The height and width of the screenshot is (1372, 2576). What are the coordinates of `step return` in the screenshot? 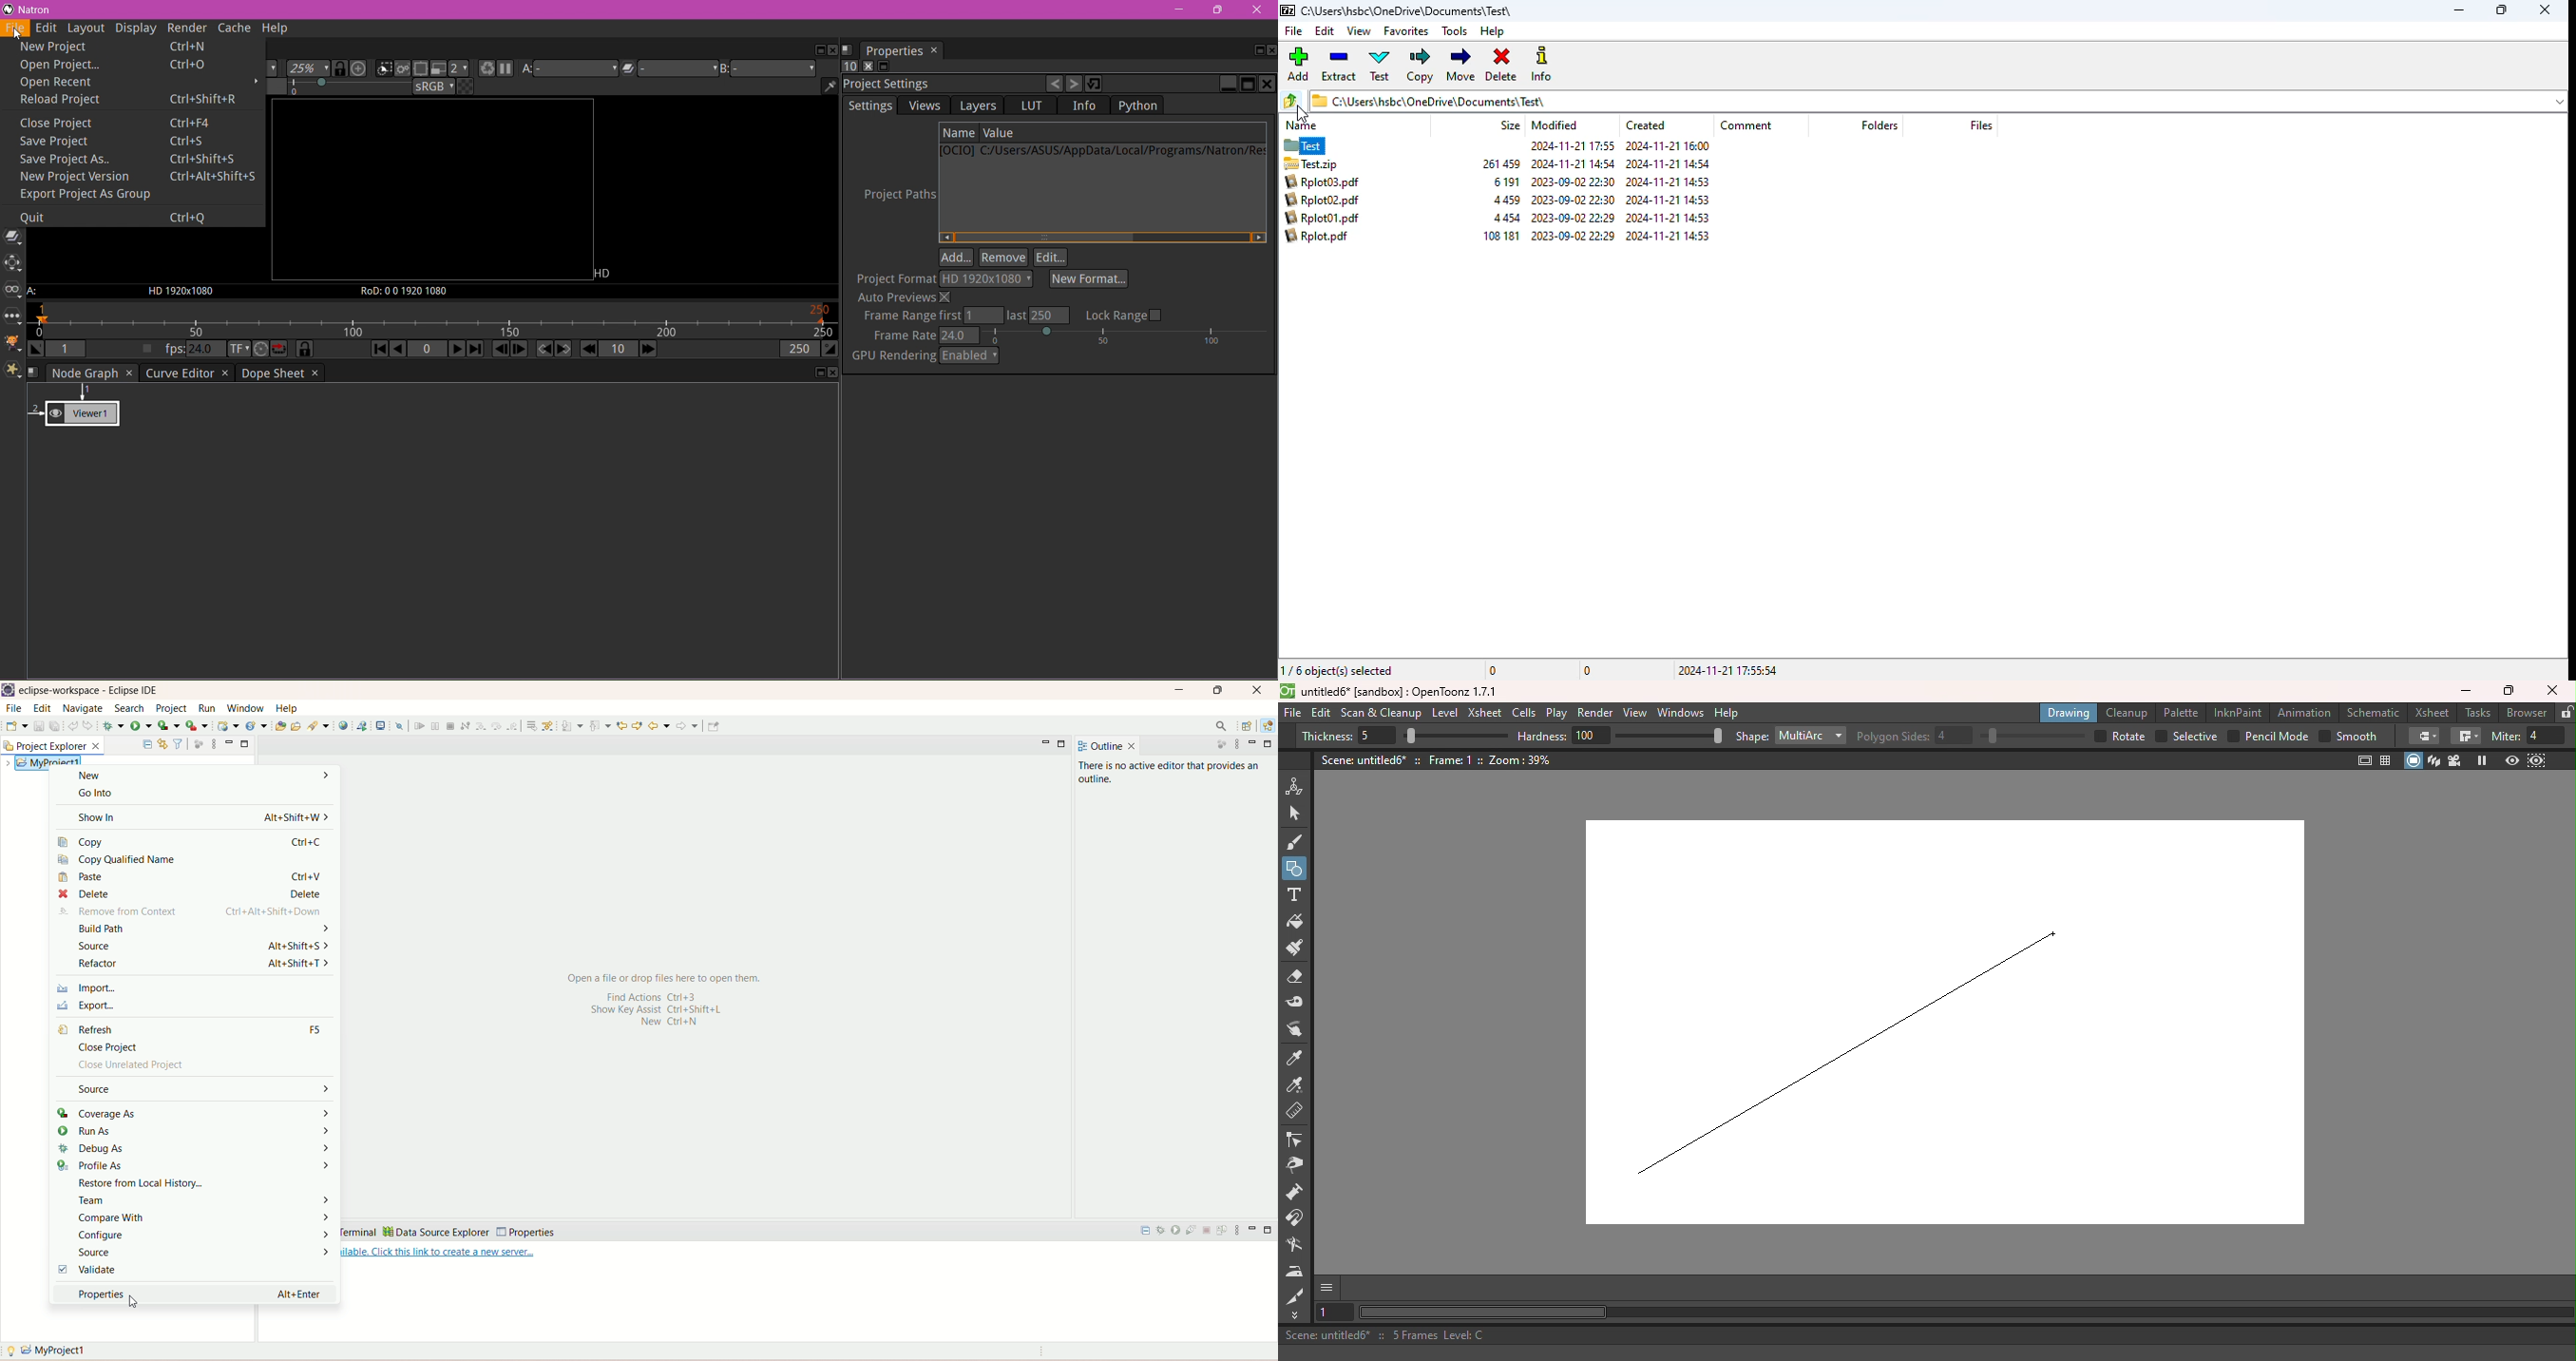 It's located at (514, 725).